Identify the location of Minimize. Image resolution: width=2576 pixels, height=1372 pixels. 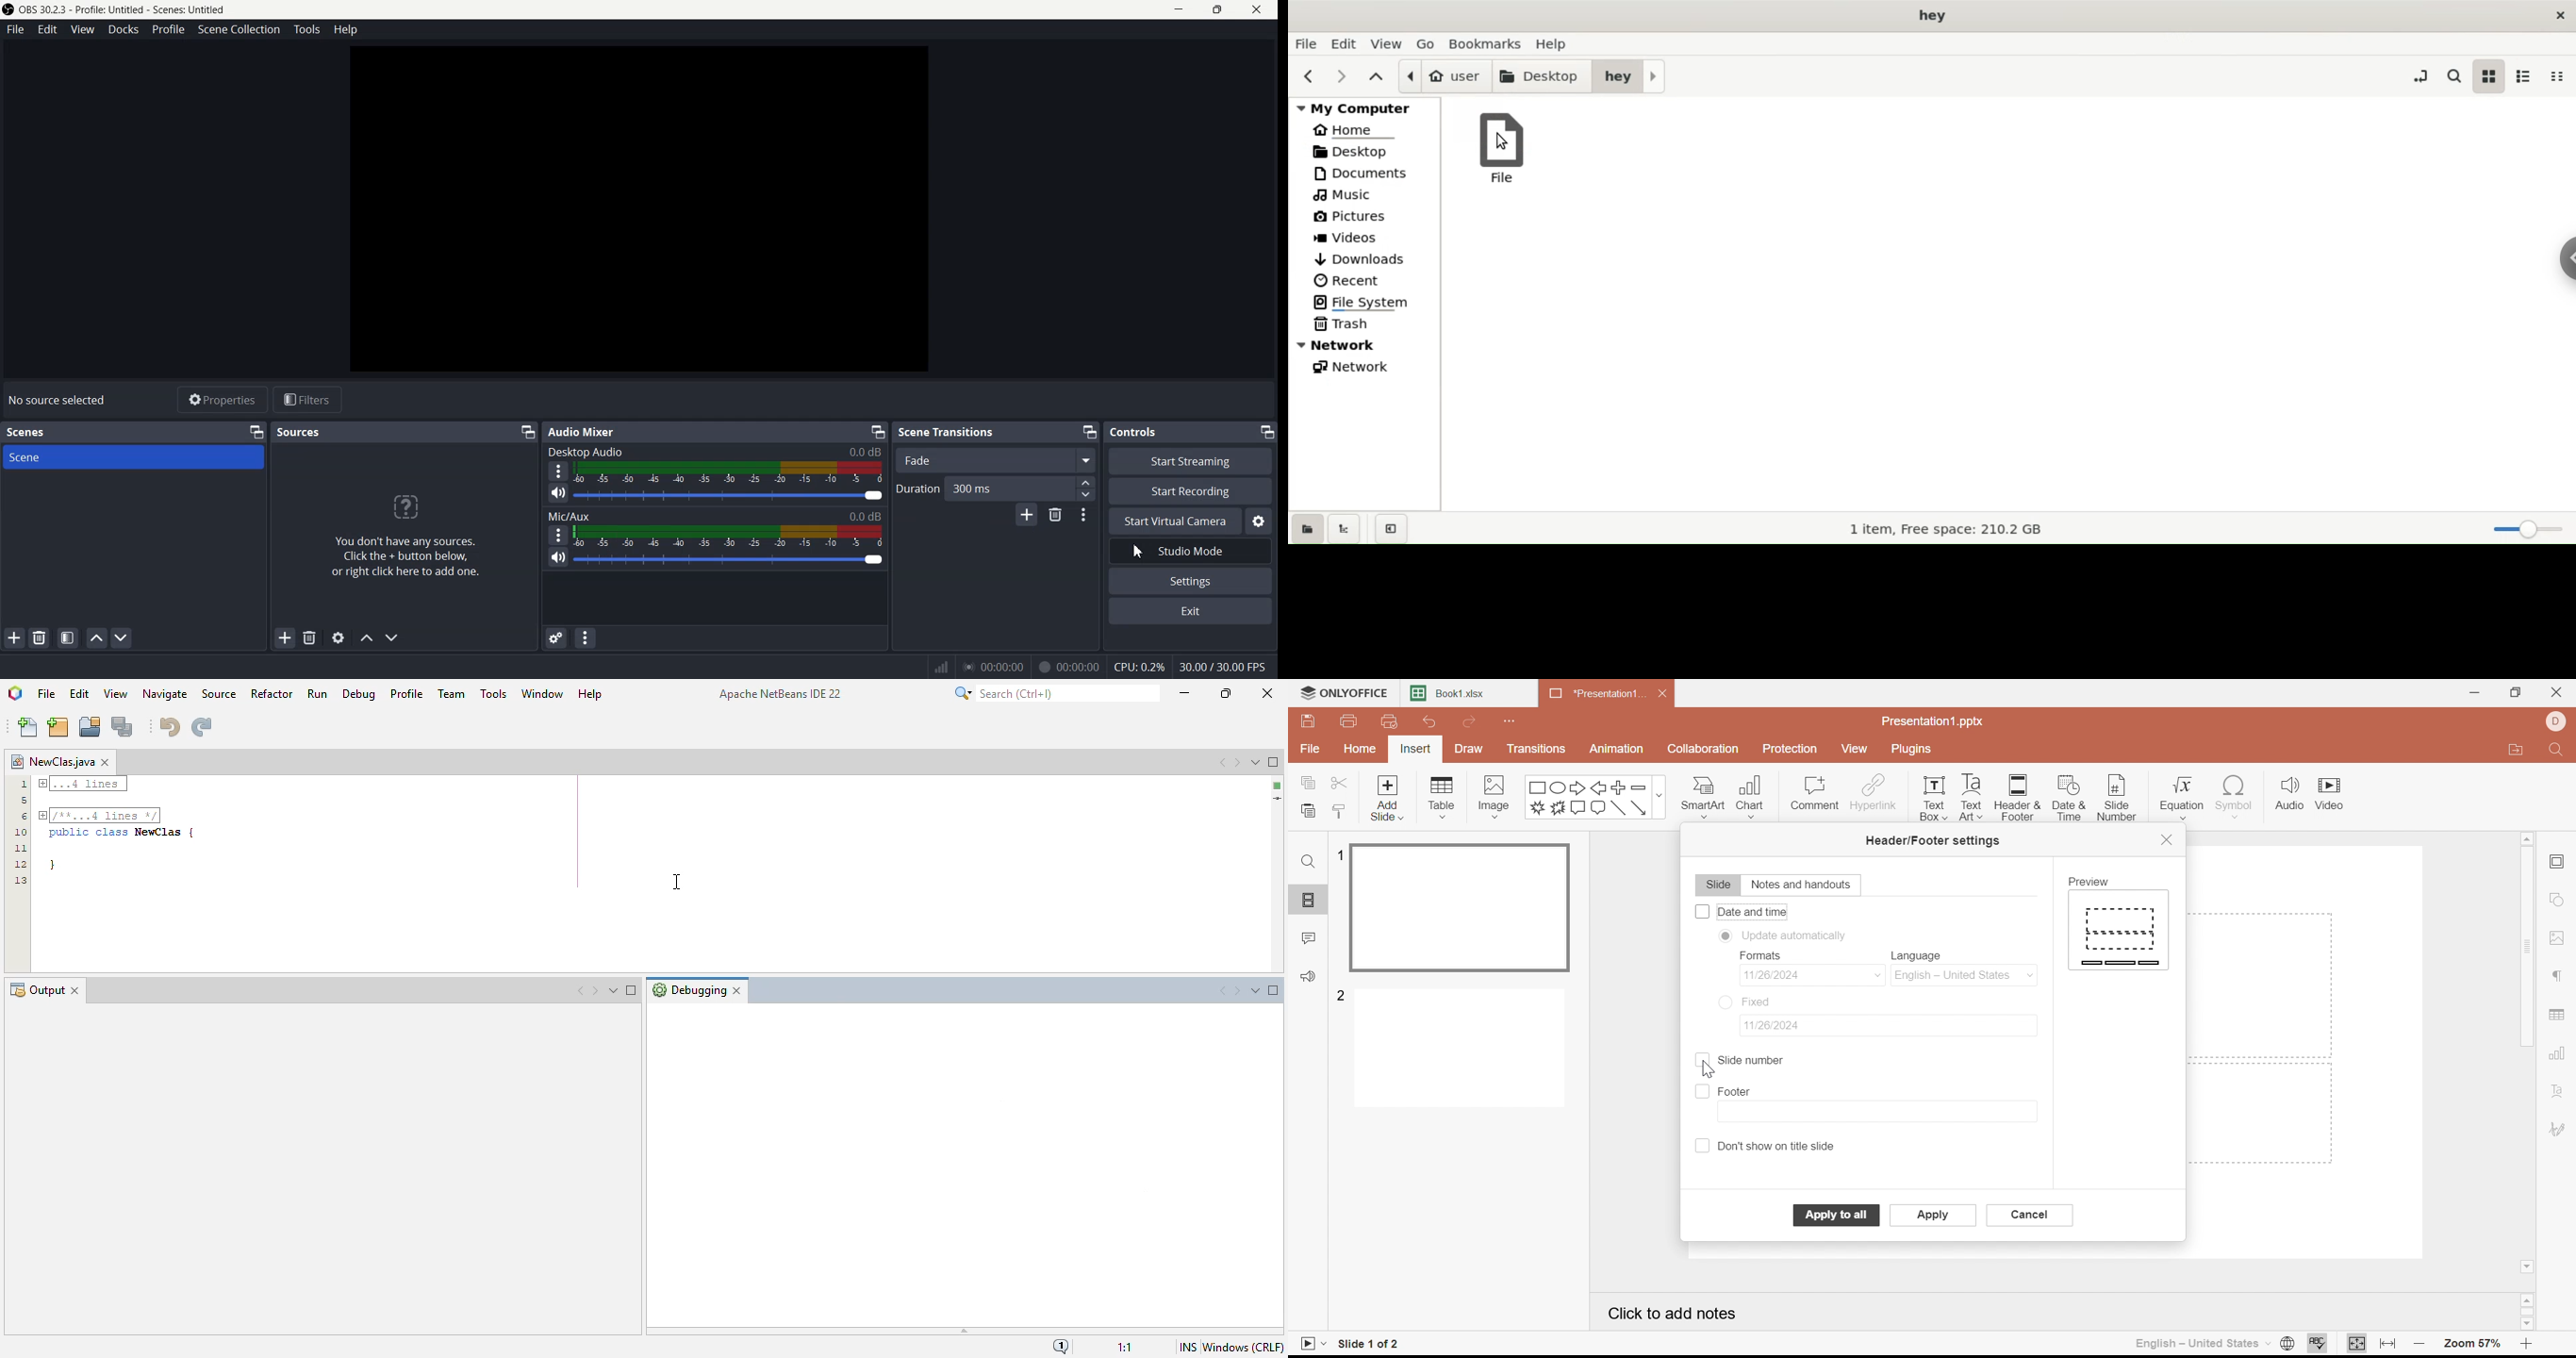
(875, 431).